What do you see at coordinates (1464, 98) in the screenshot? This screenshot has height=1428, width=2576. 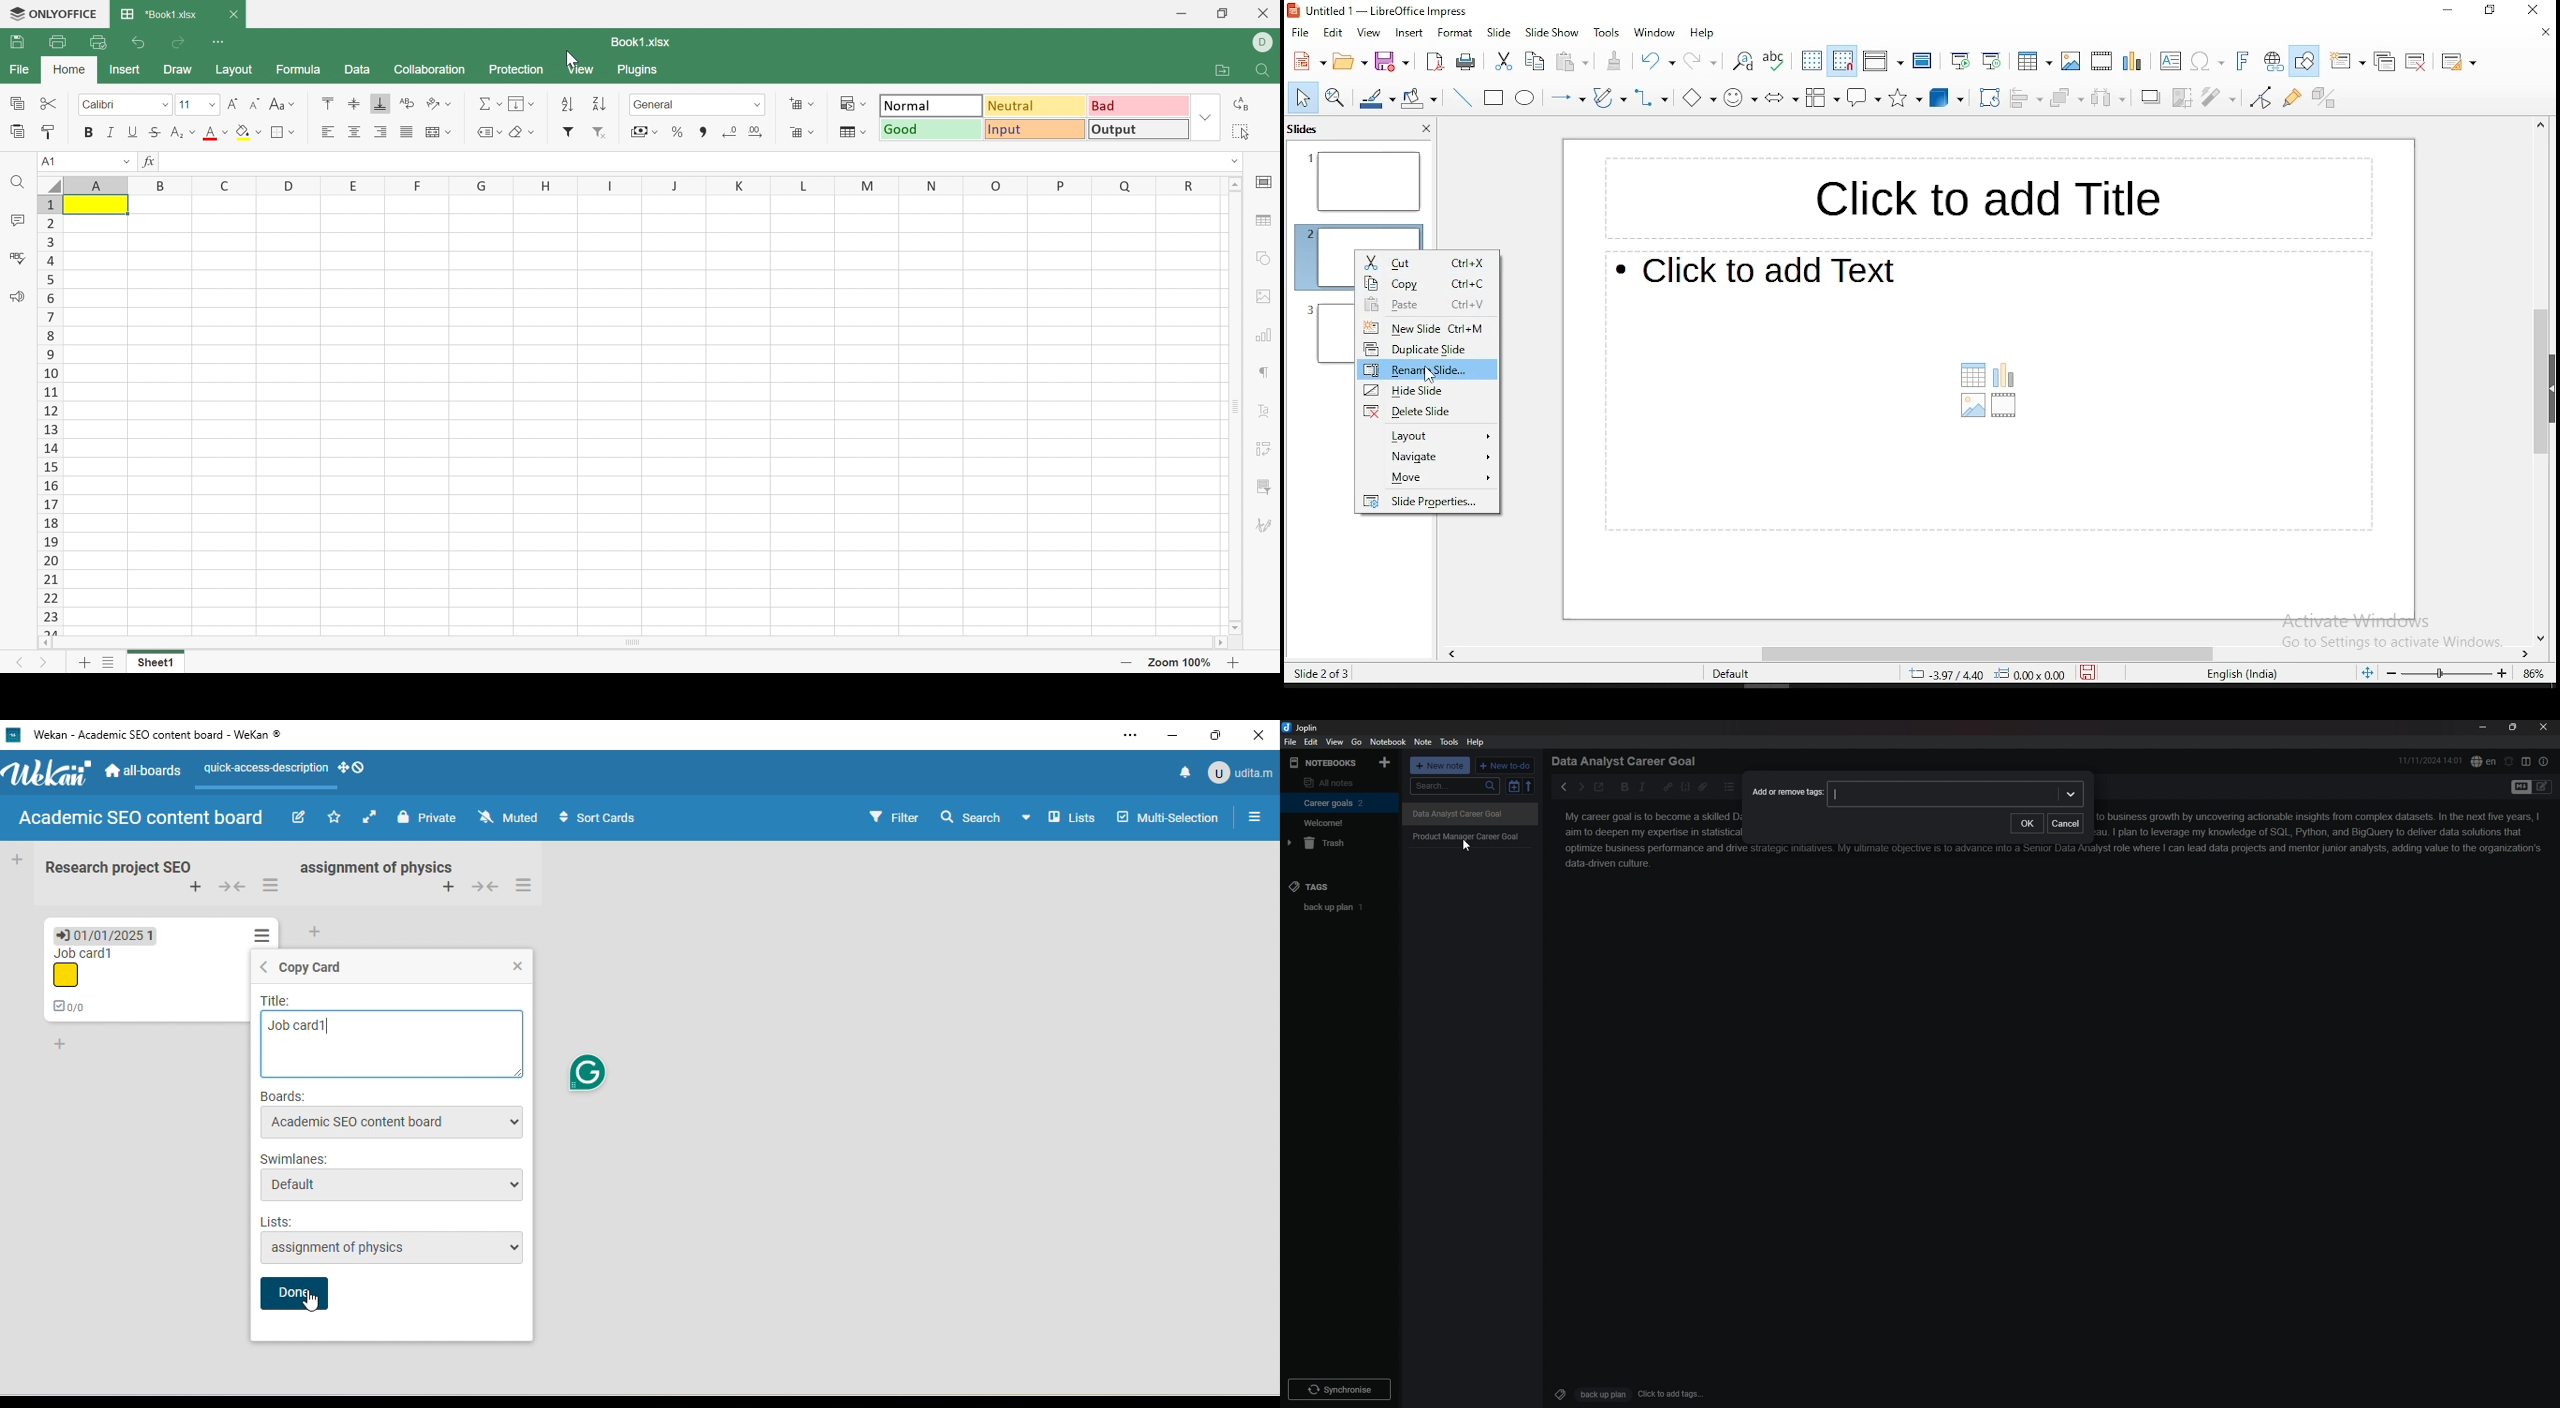 I see `line` at bounding box center [1464, 98].